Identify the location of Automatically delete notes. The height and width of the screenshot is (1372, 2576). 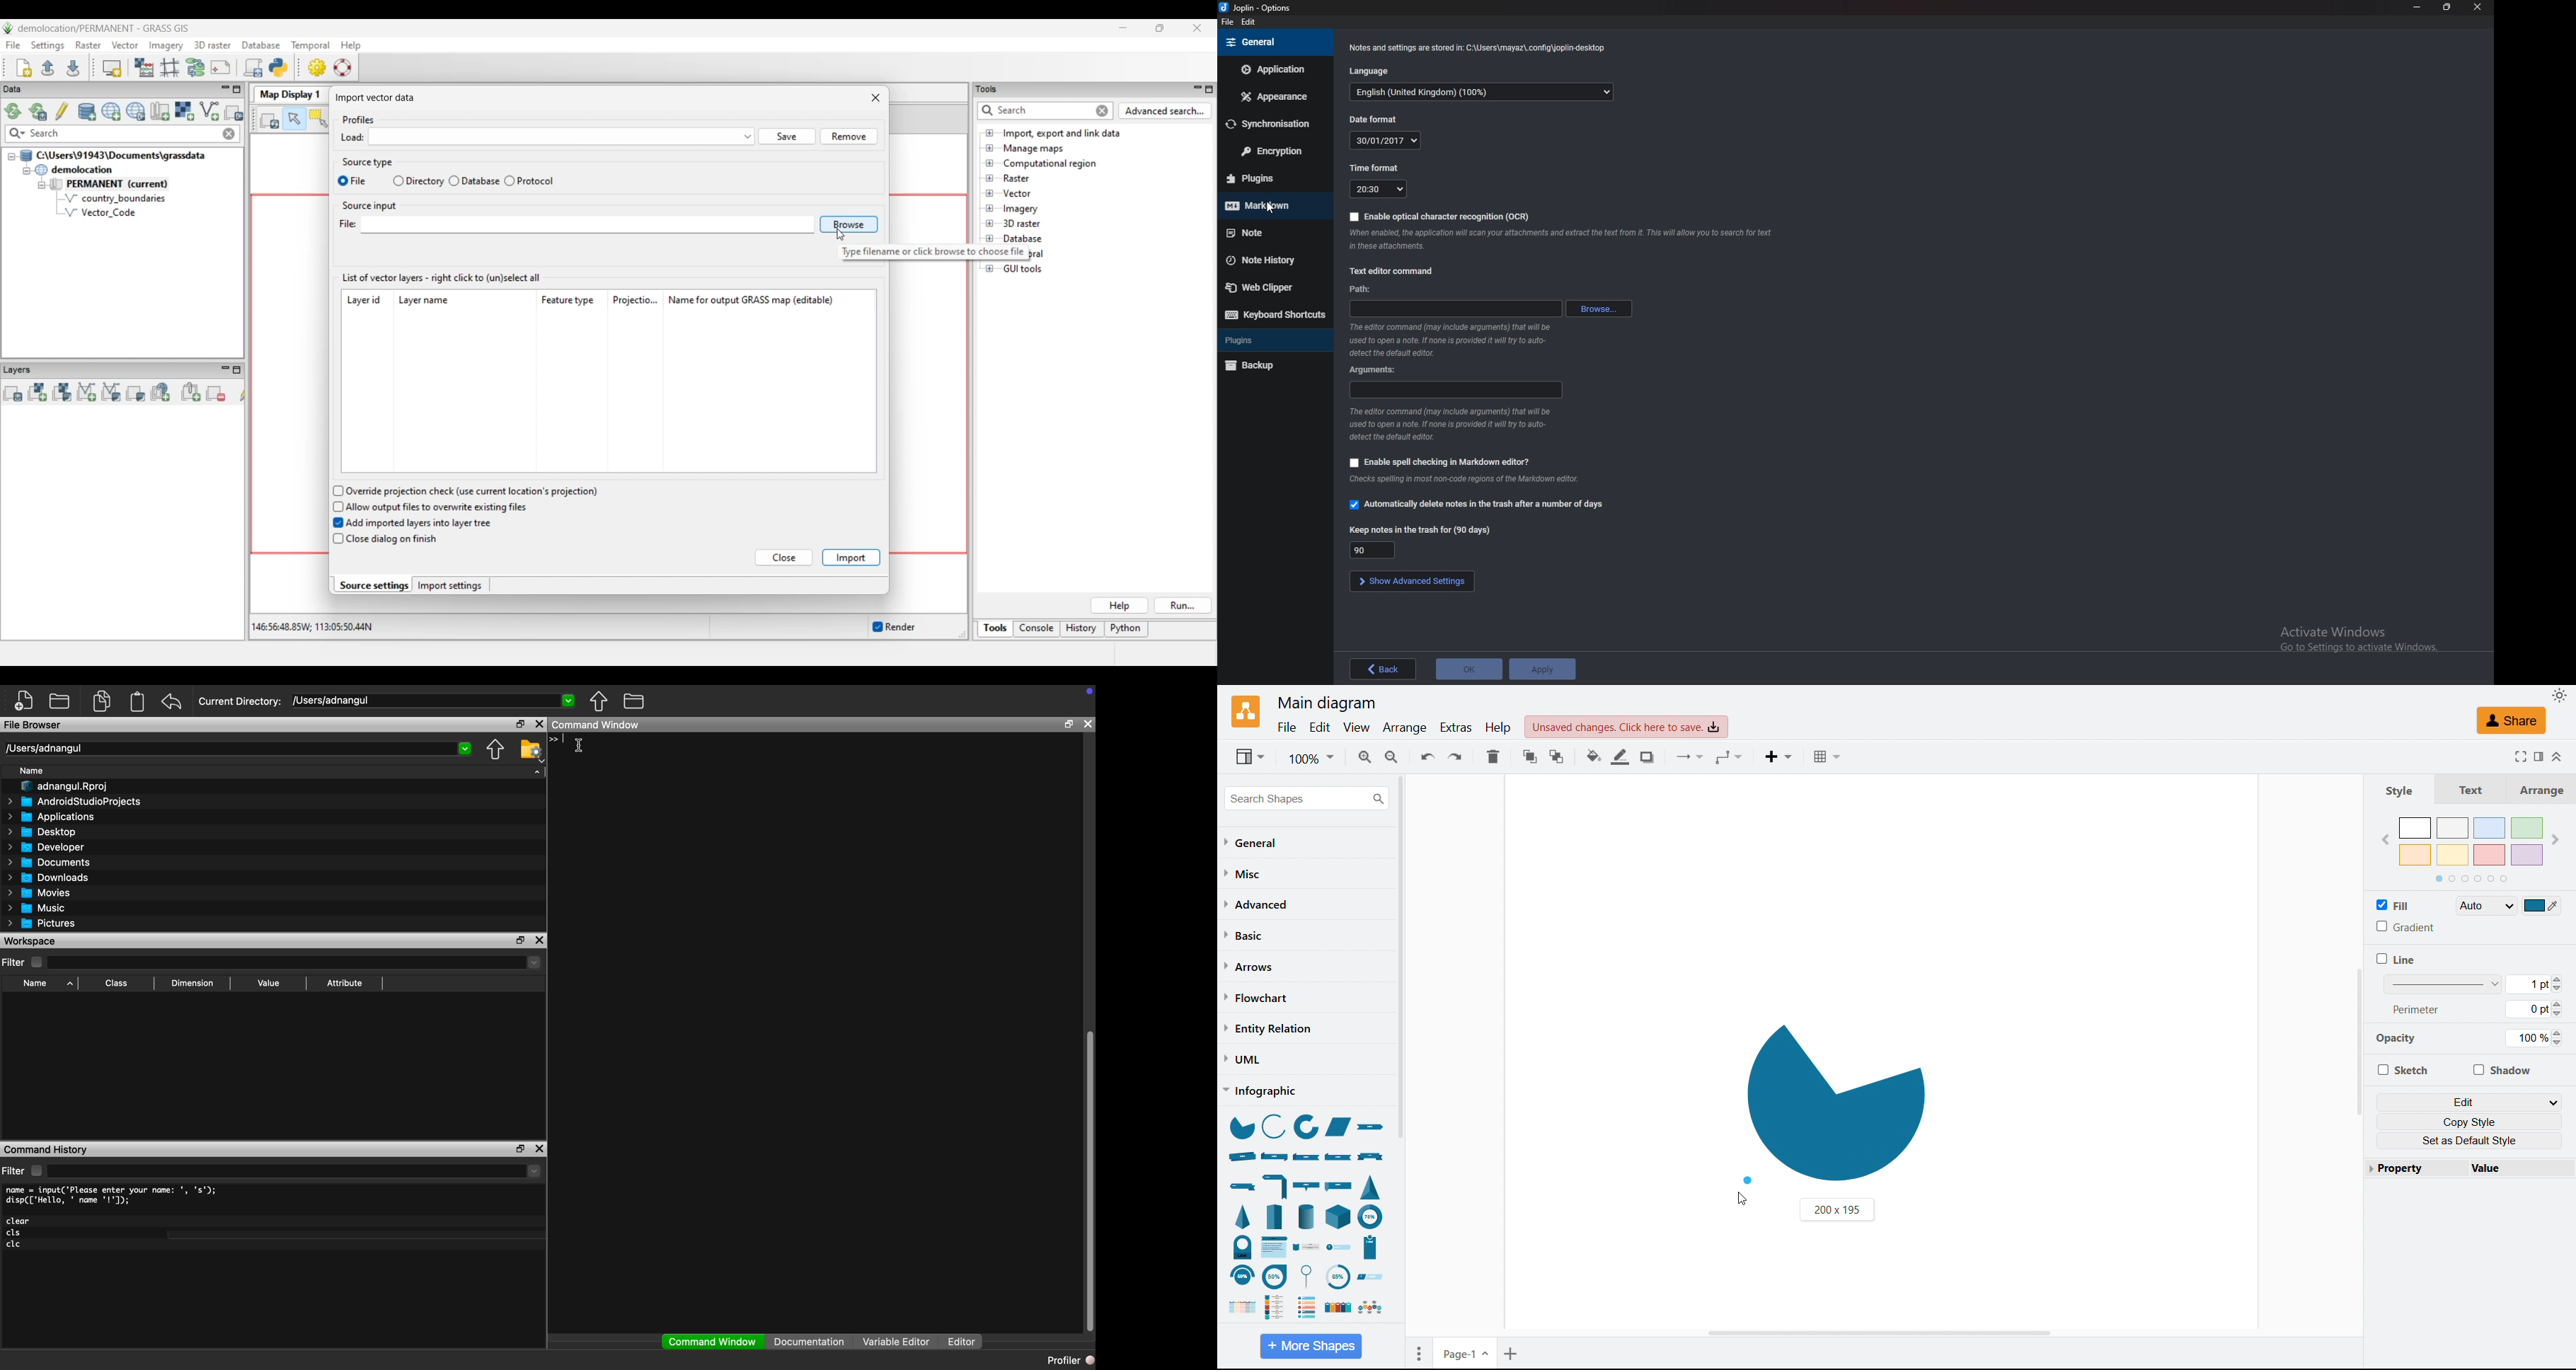
(1476, 504).